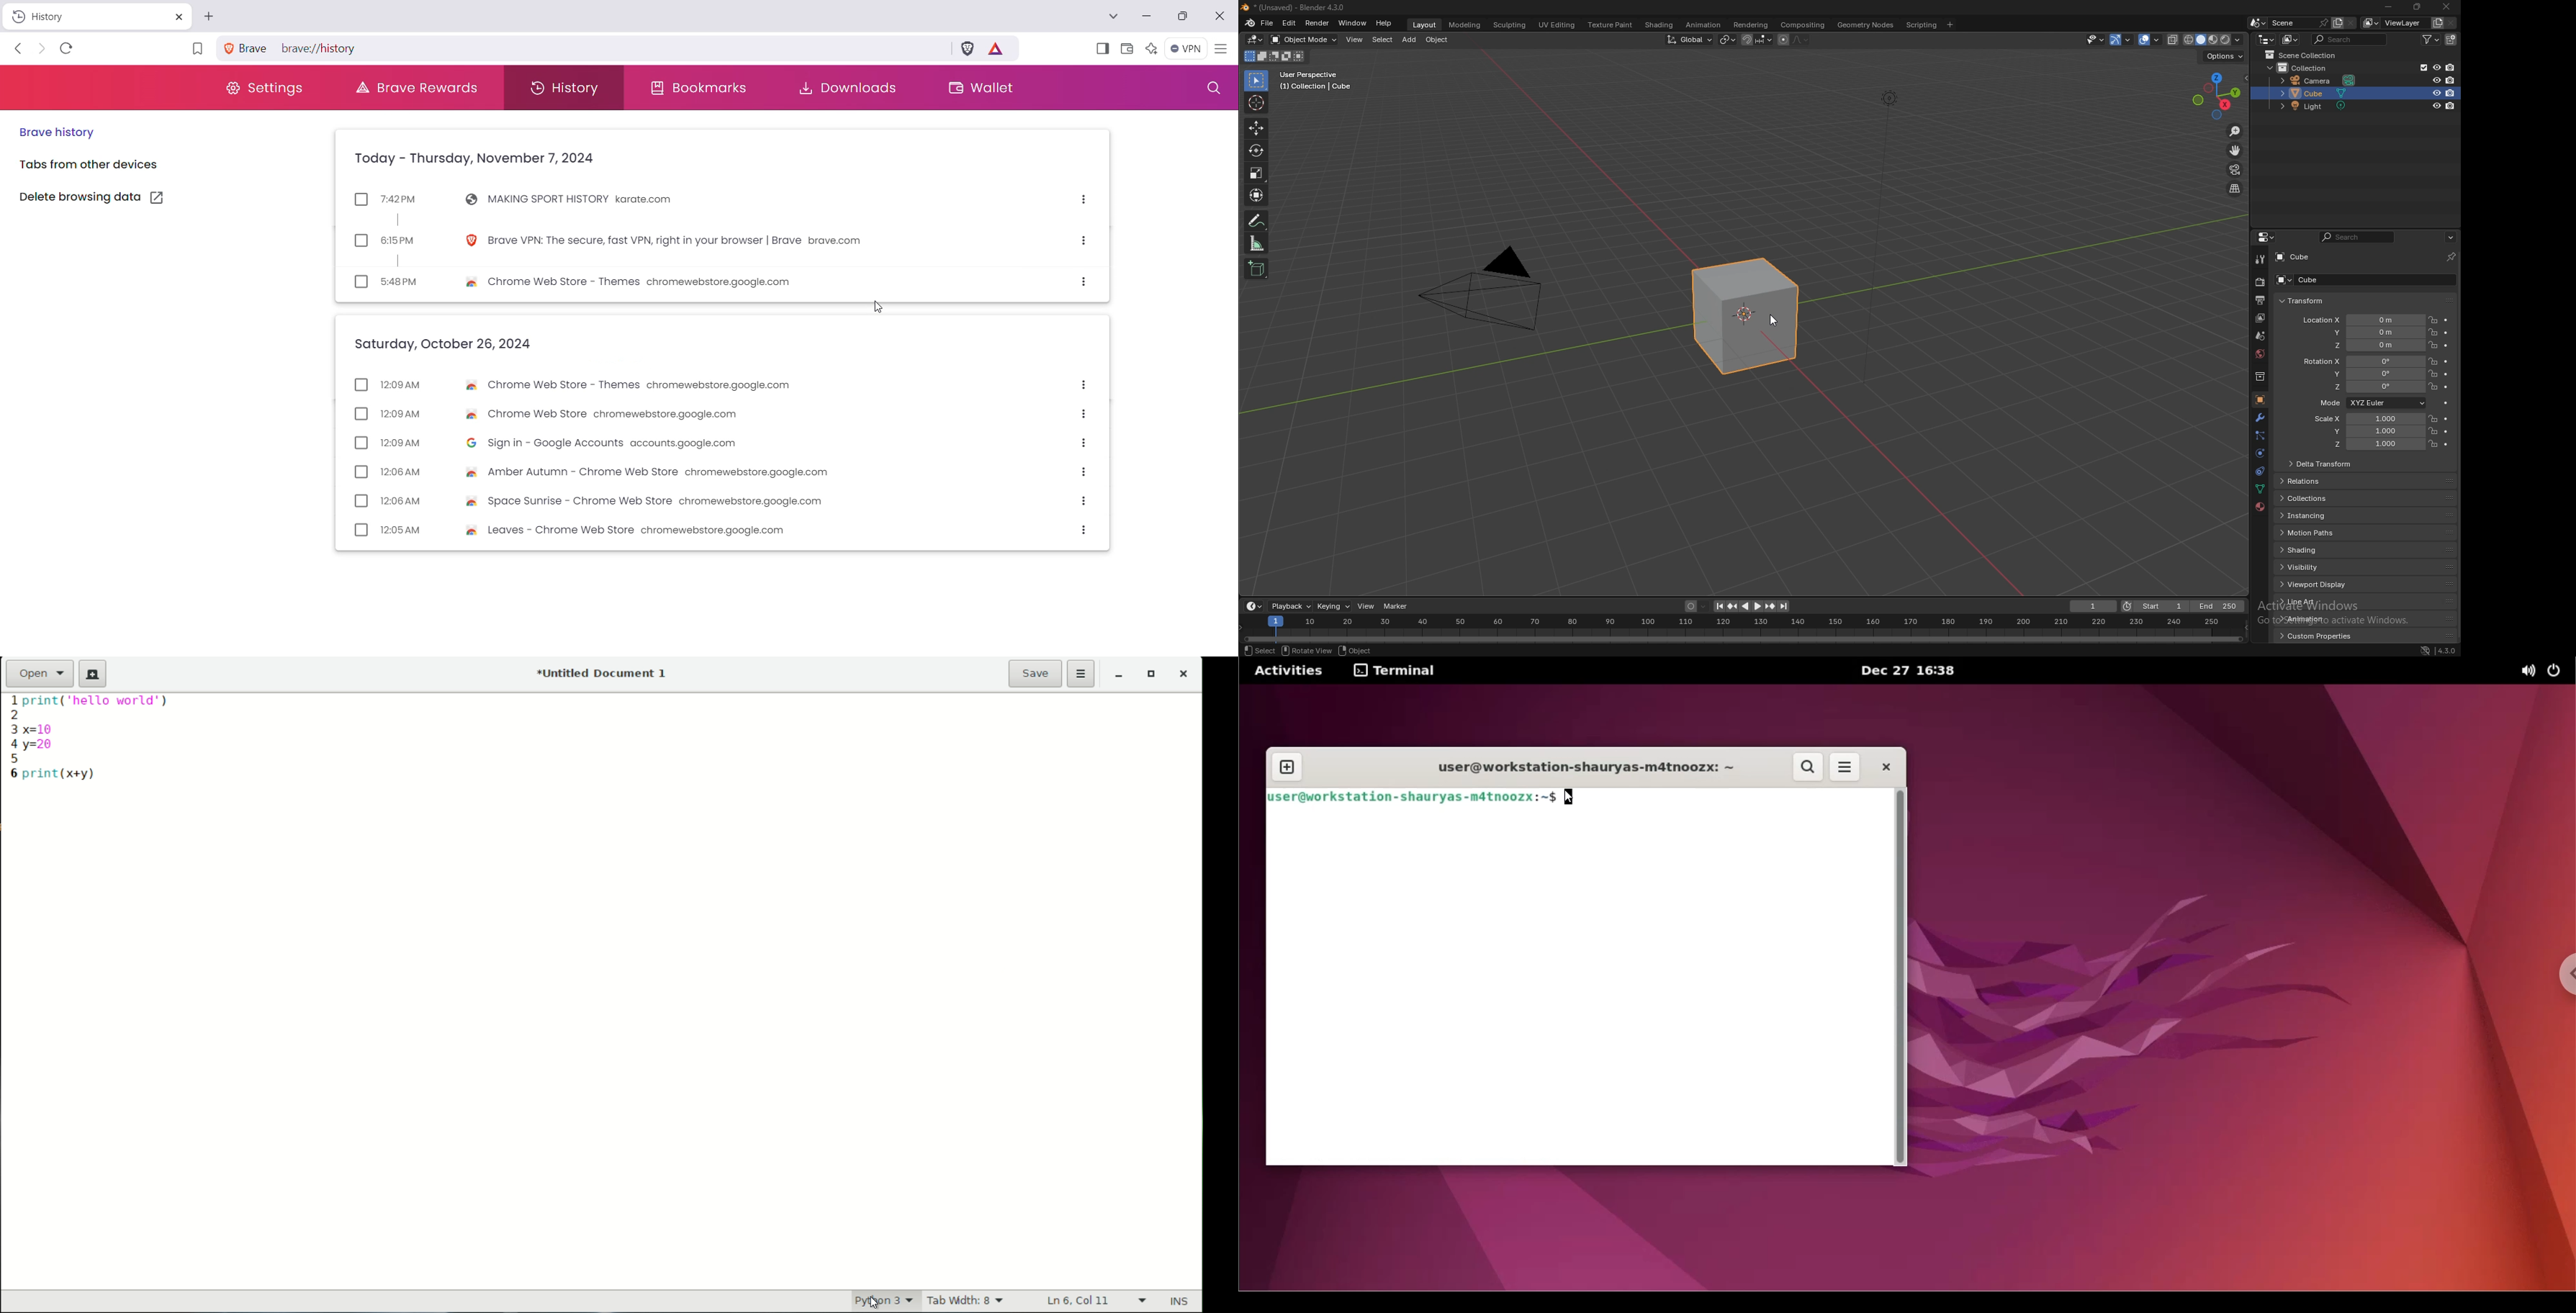  I want to click on start, so click(2153, 606).